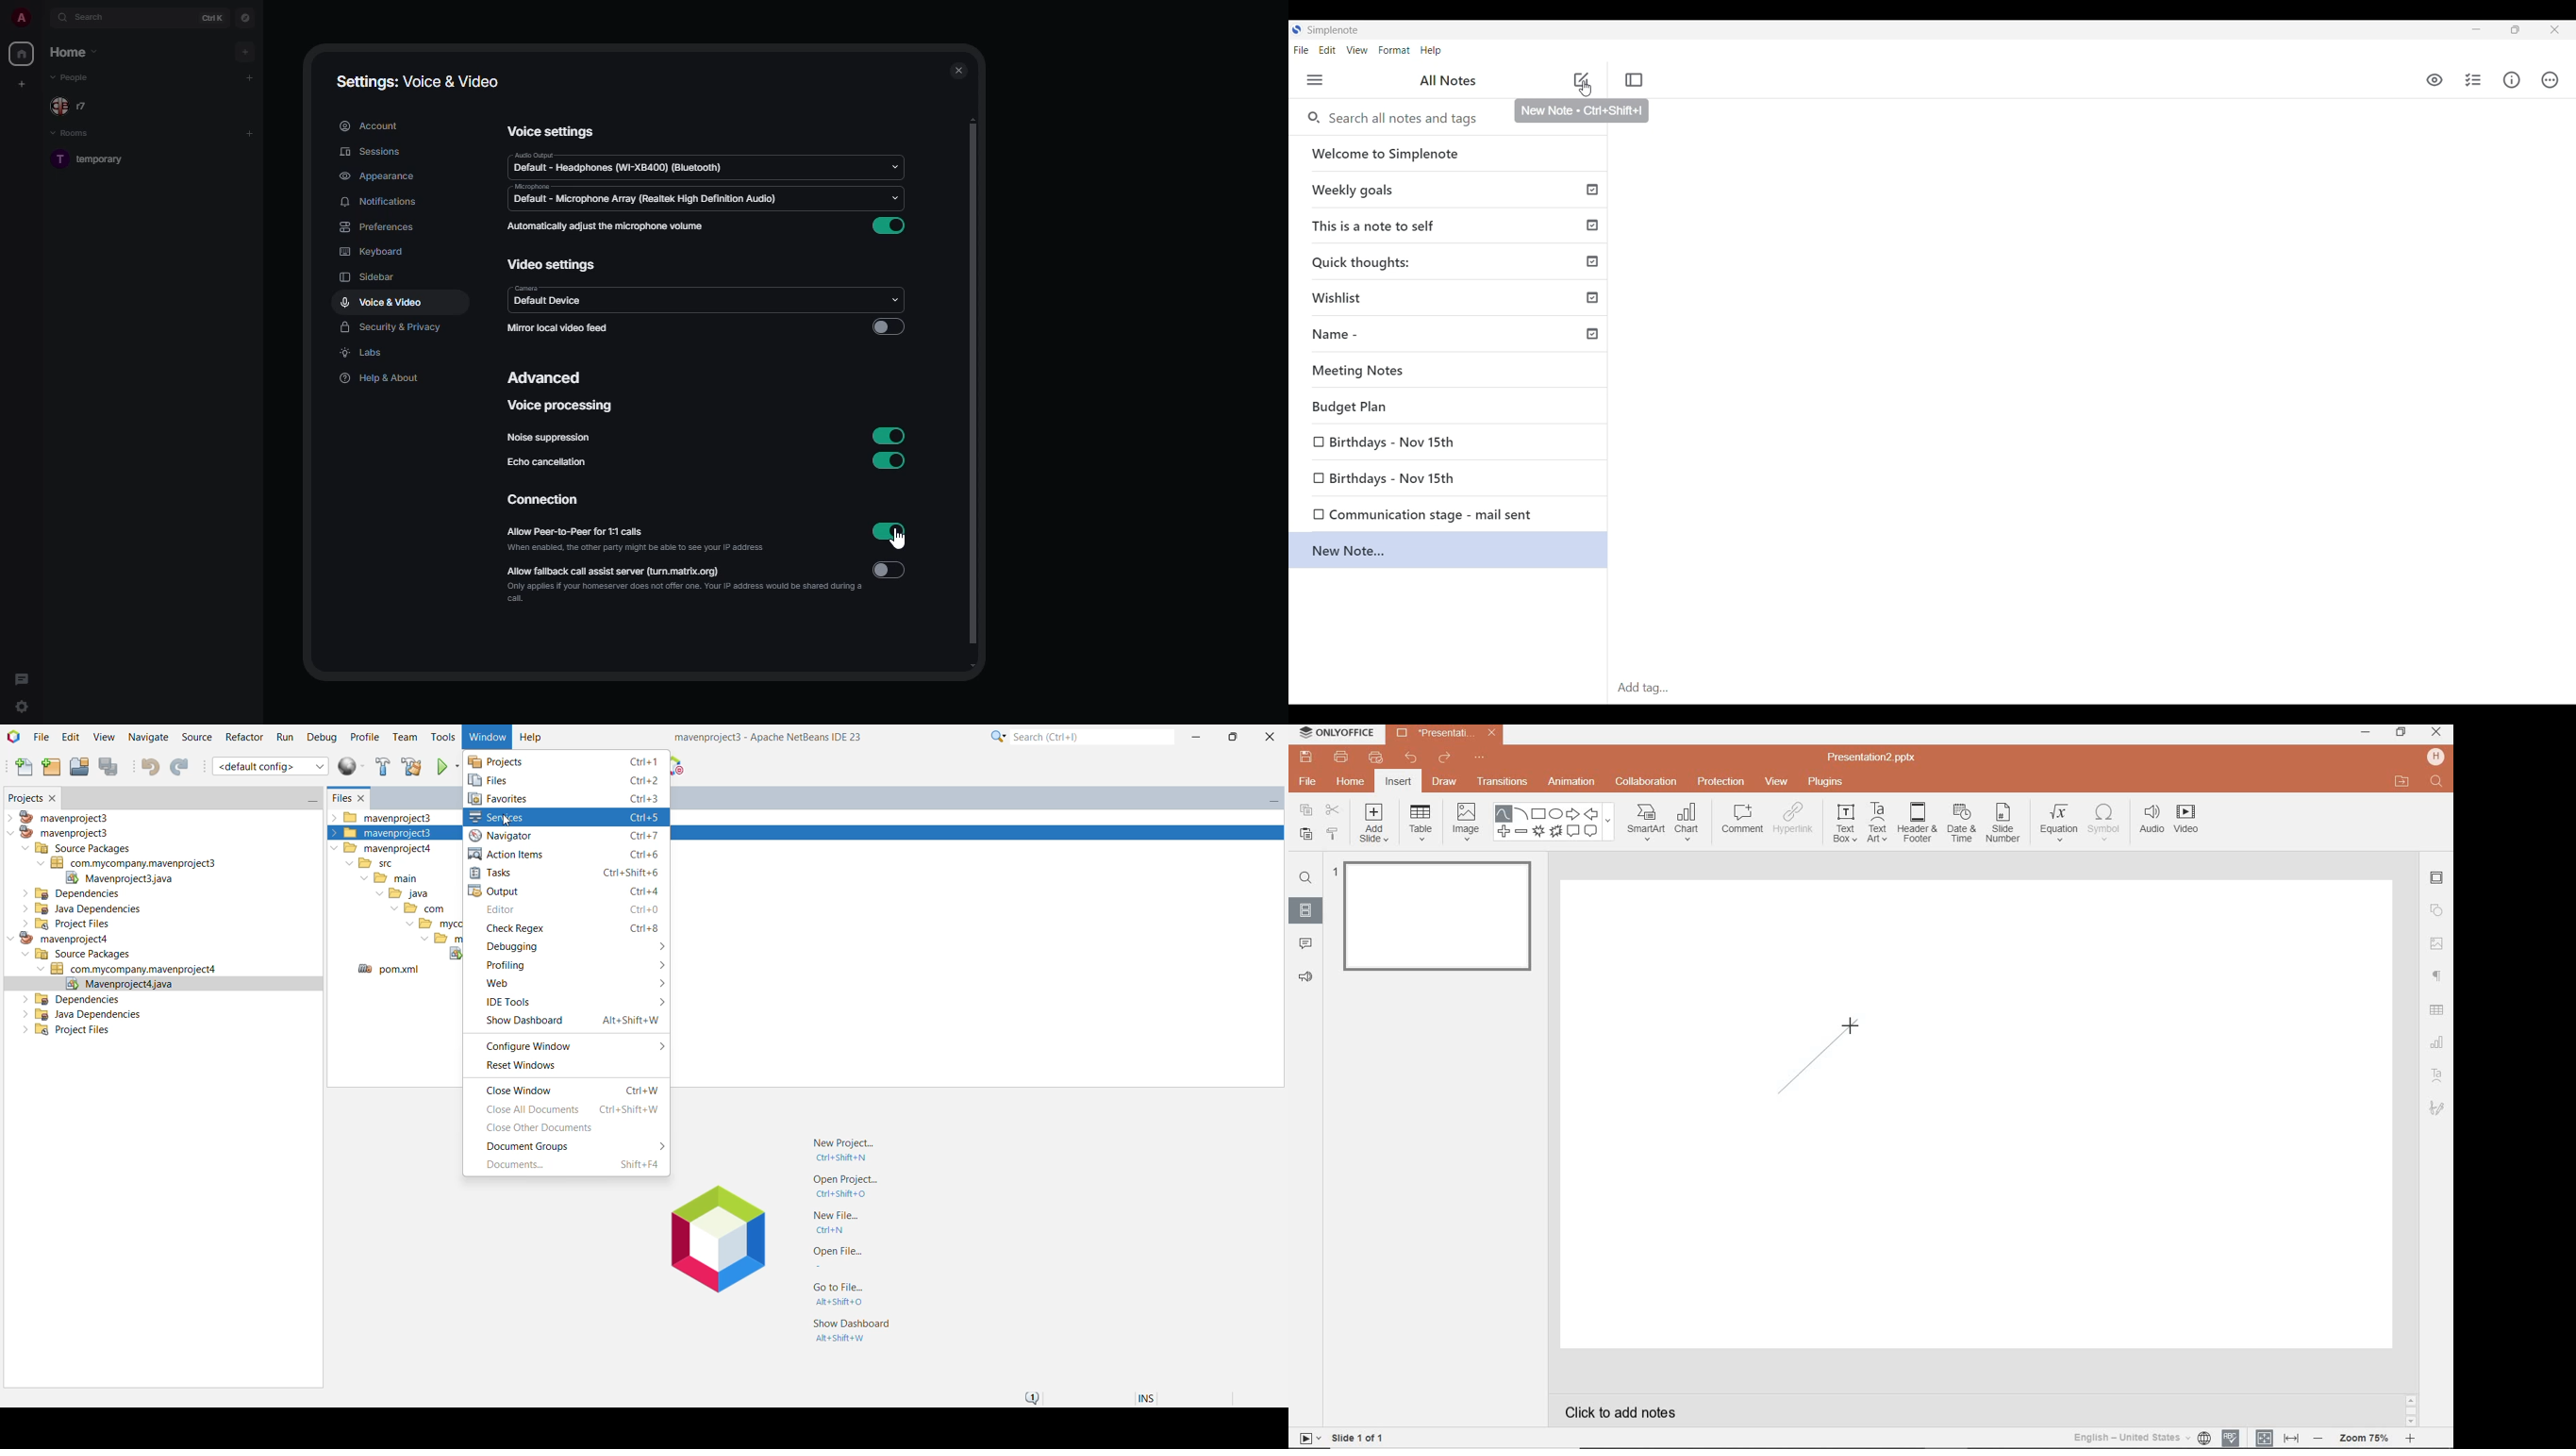  What do you see at coordinates (898, 201) in the screenshot?
I see `drop down` at bounding box center [898, 201].